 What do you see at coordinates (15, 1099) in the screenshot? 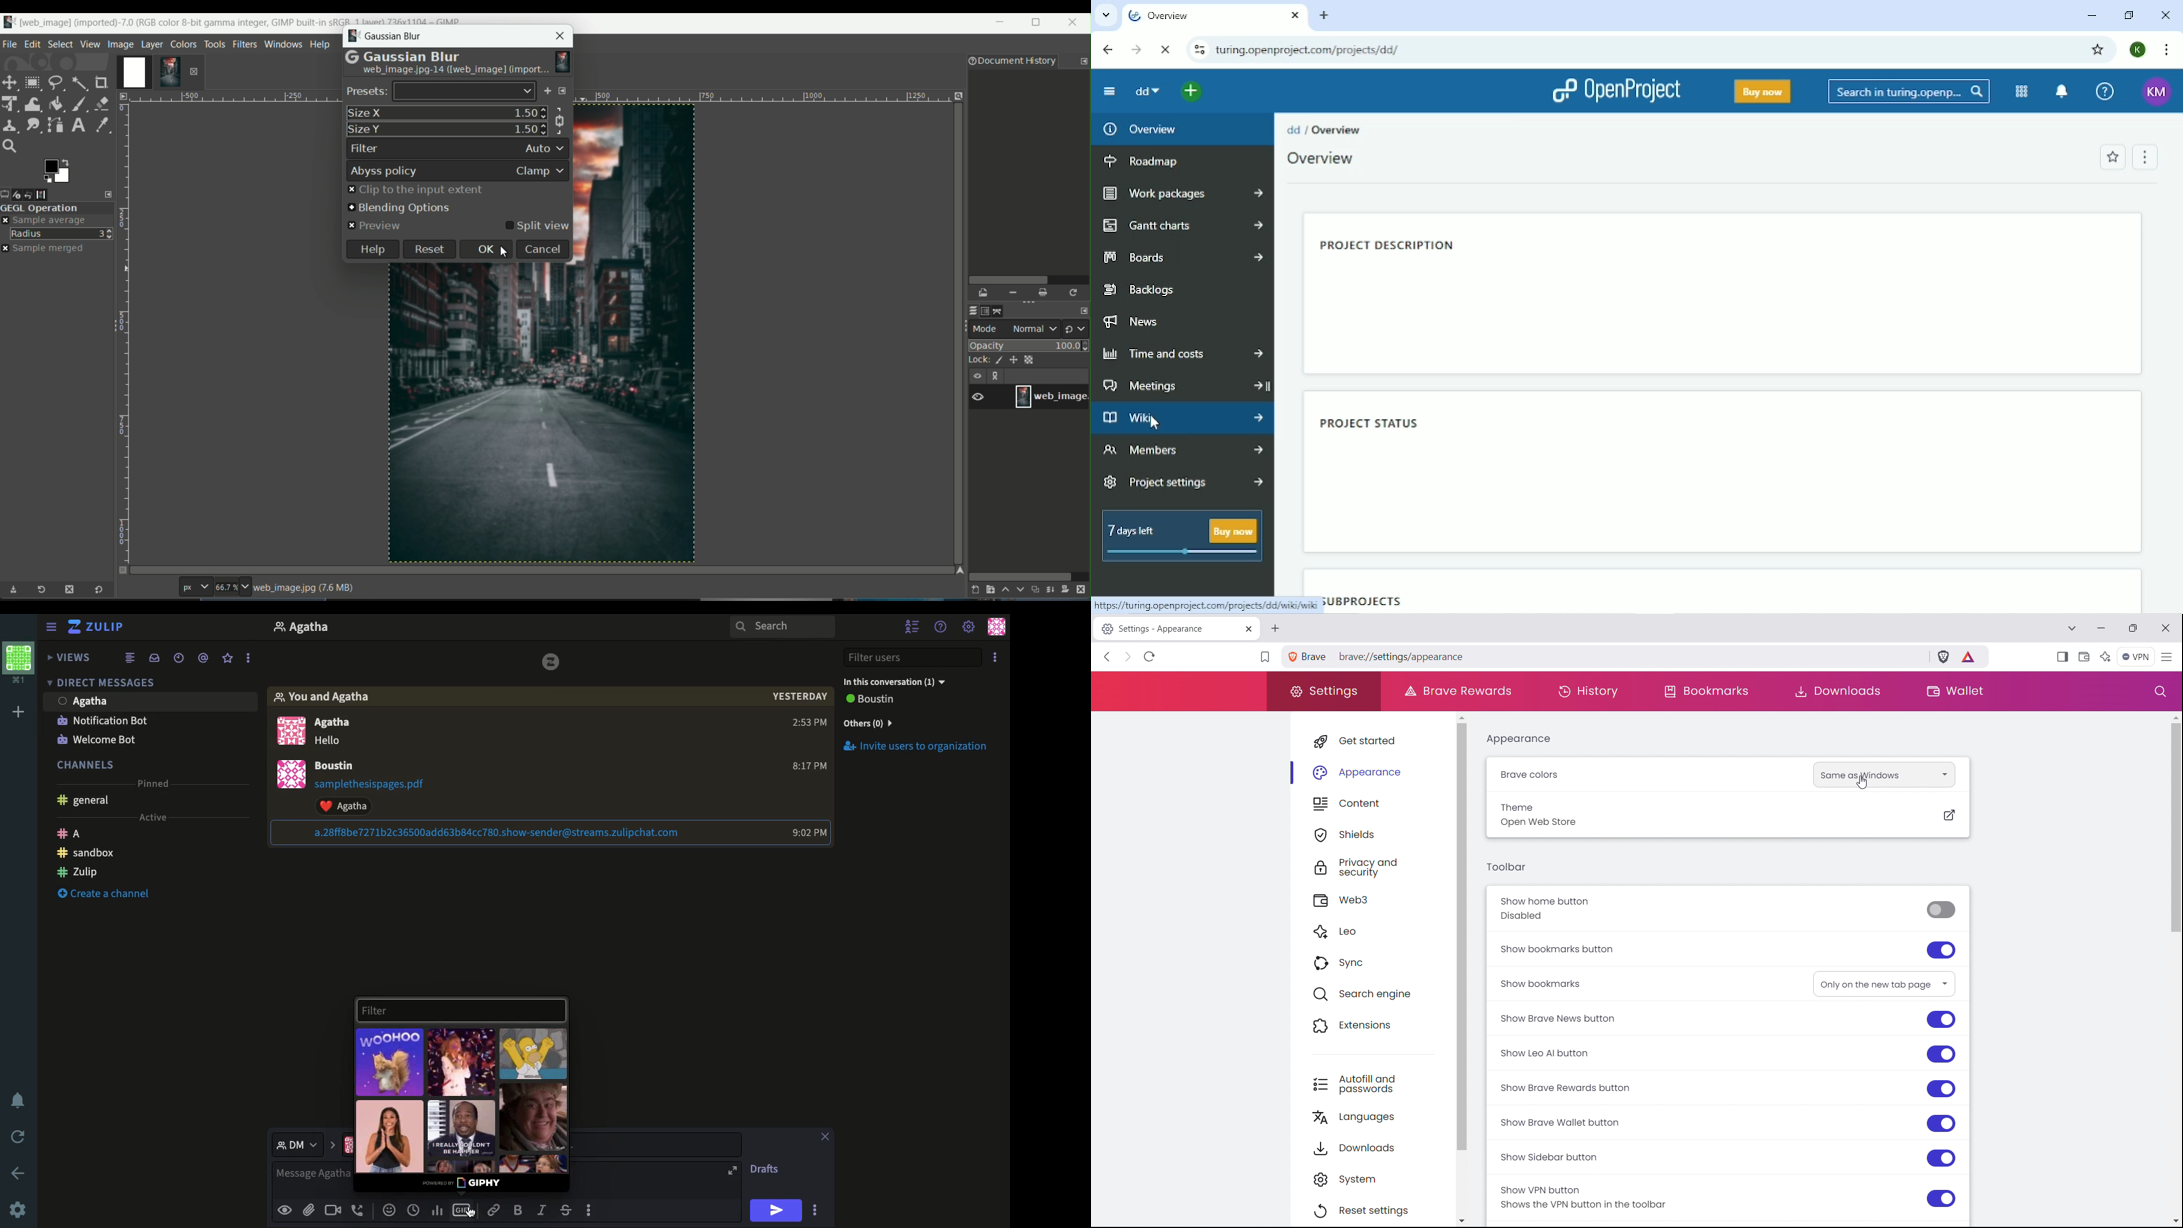
I see `Notification settings` at bounding box center [15, 1099].